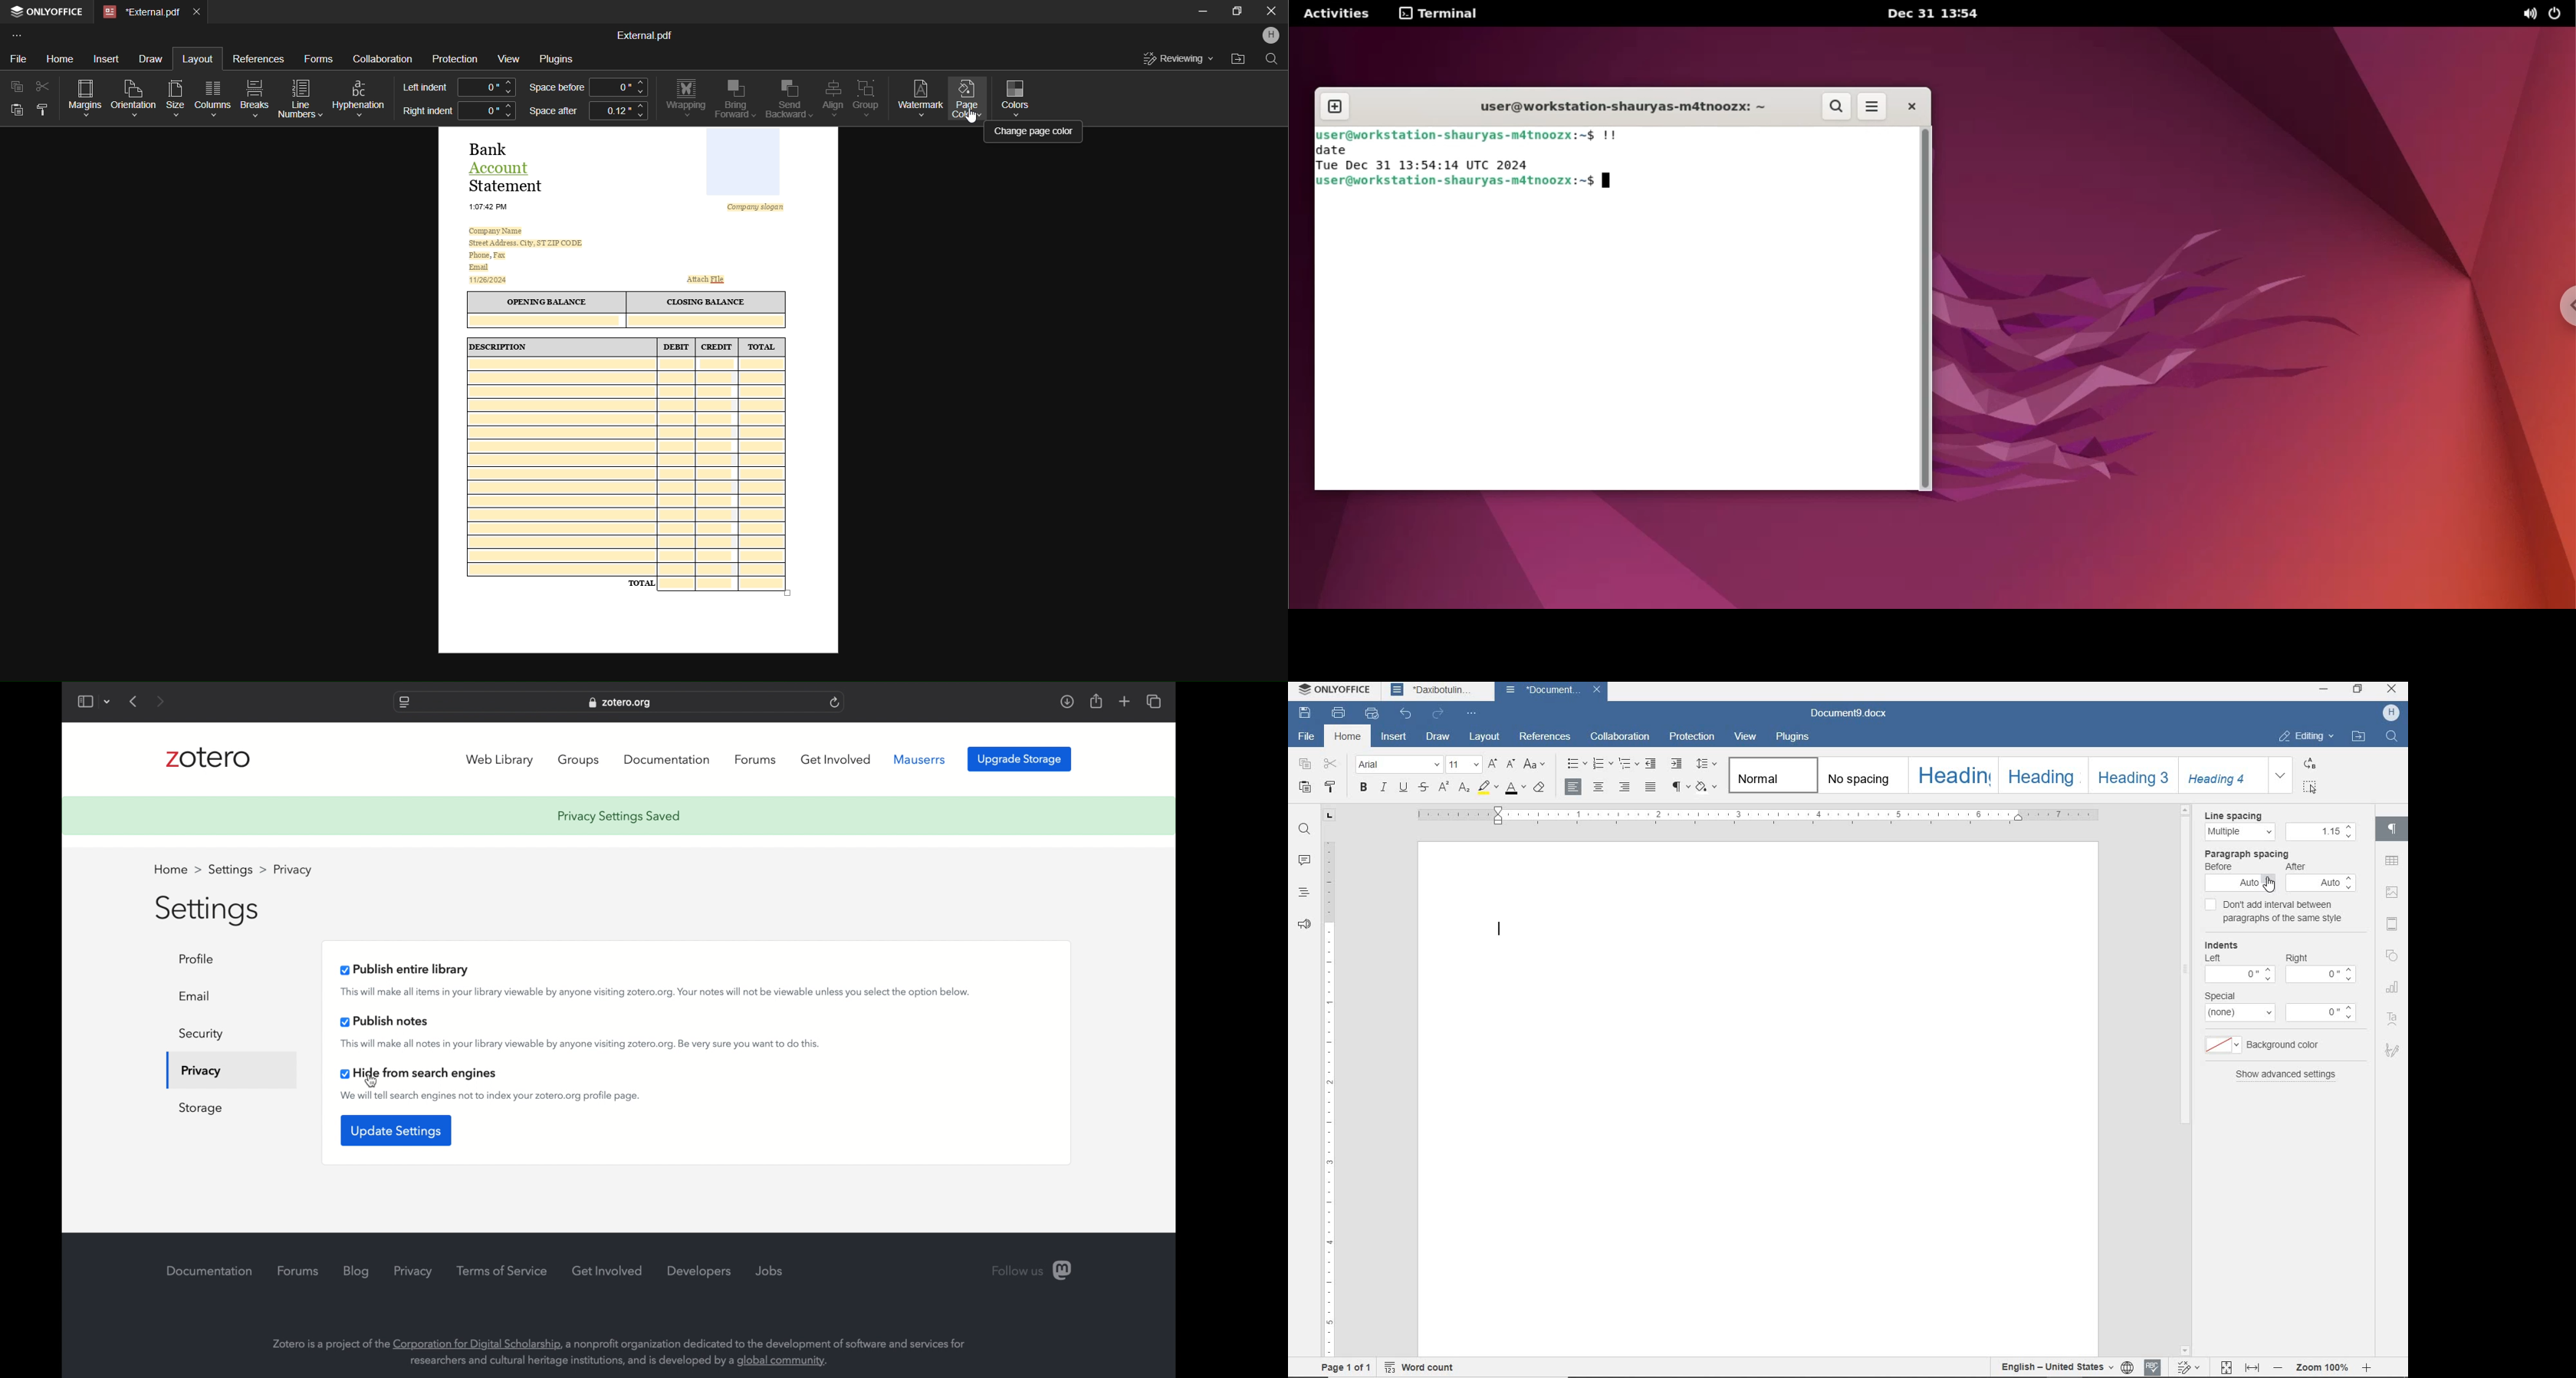 The image size is (2576, 1400). I want to click on heading 1, so click(1952, 776).